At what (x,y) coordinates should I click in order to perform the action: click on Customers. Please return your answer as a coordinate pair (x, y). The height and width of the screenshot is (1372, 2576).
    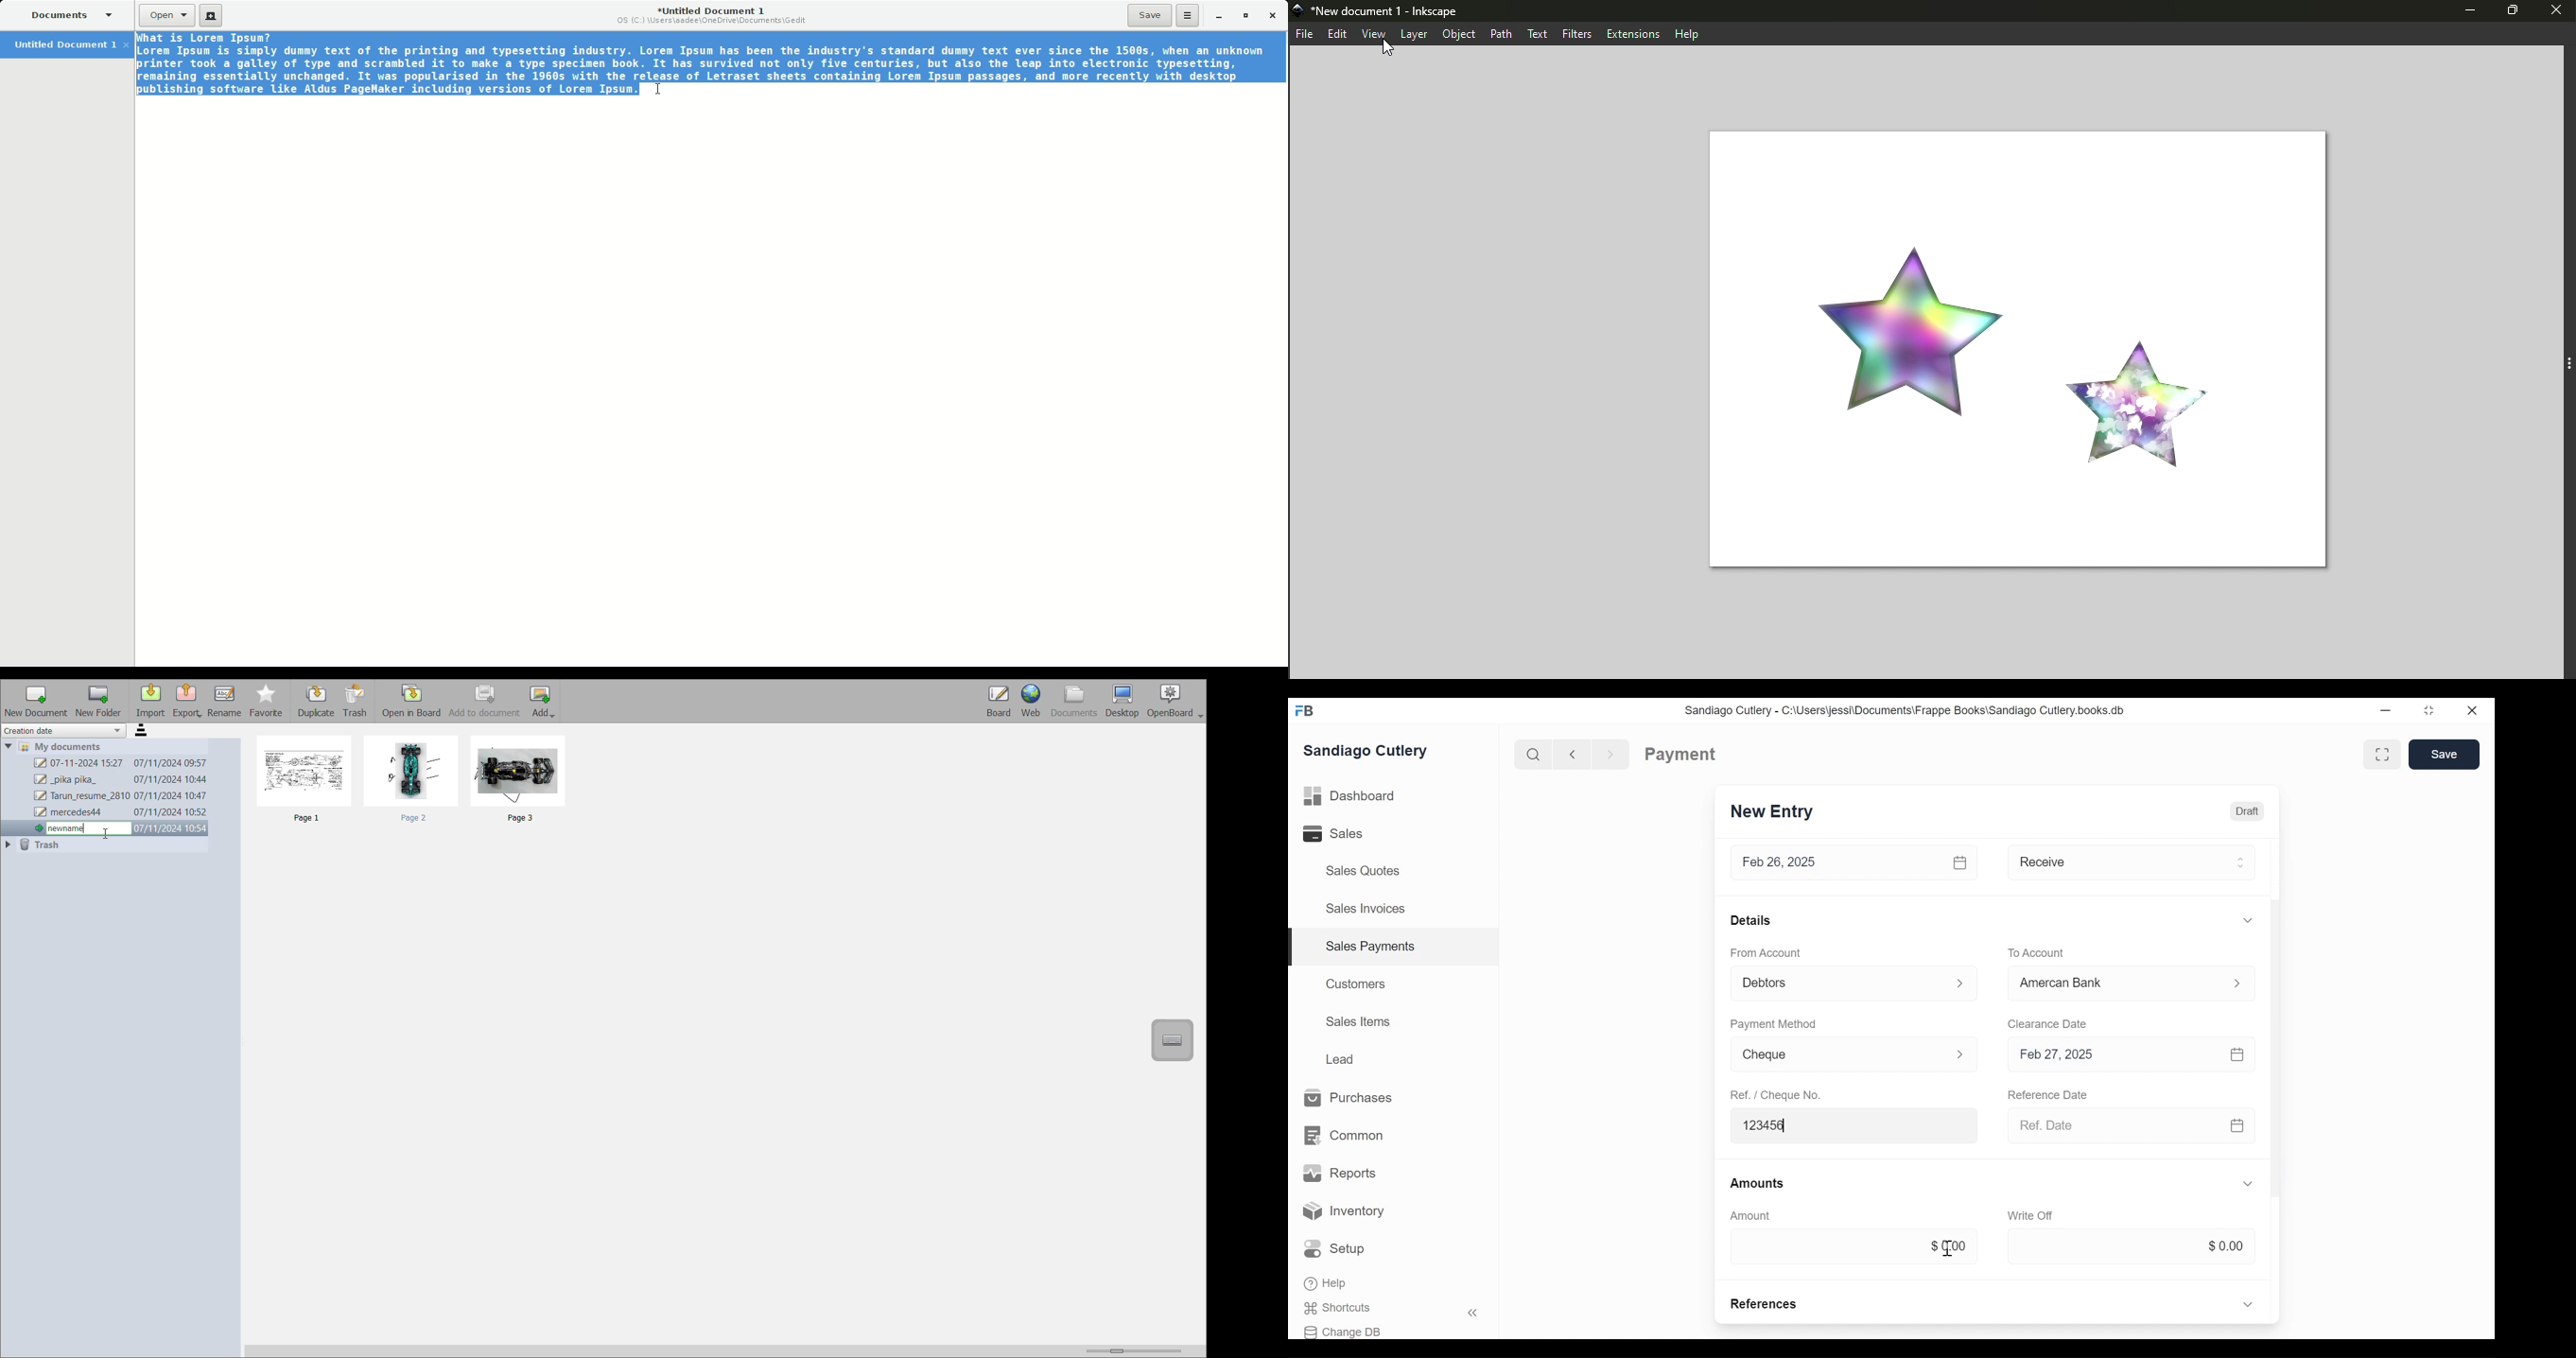
    Looking at the image, I should click on (1357, 983).